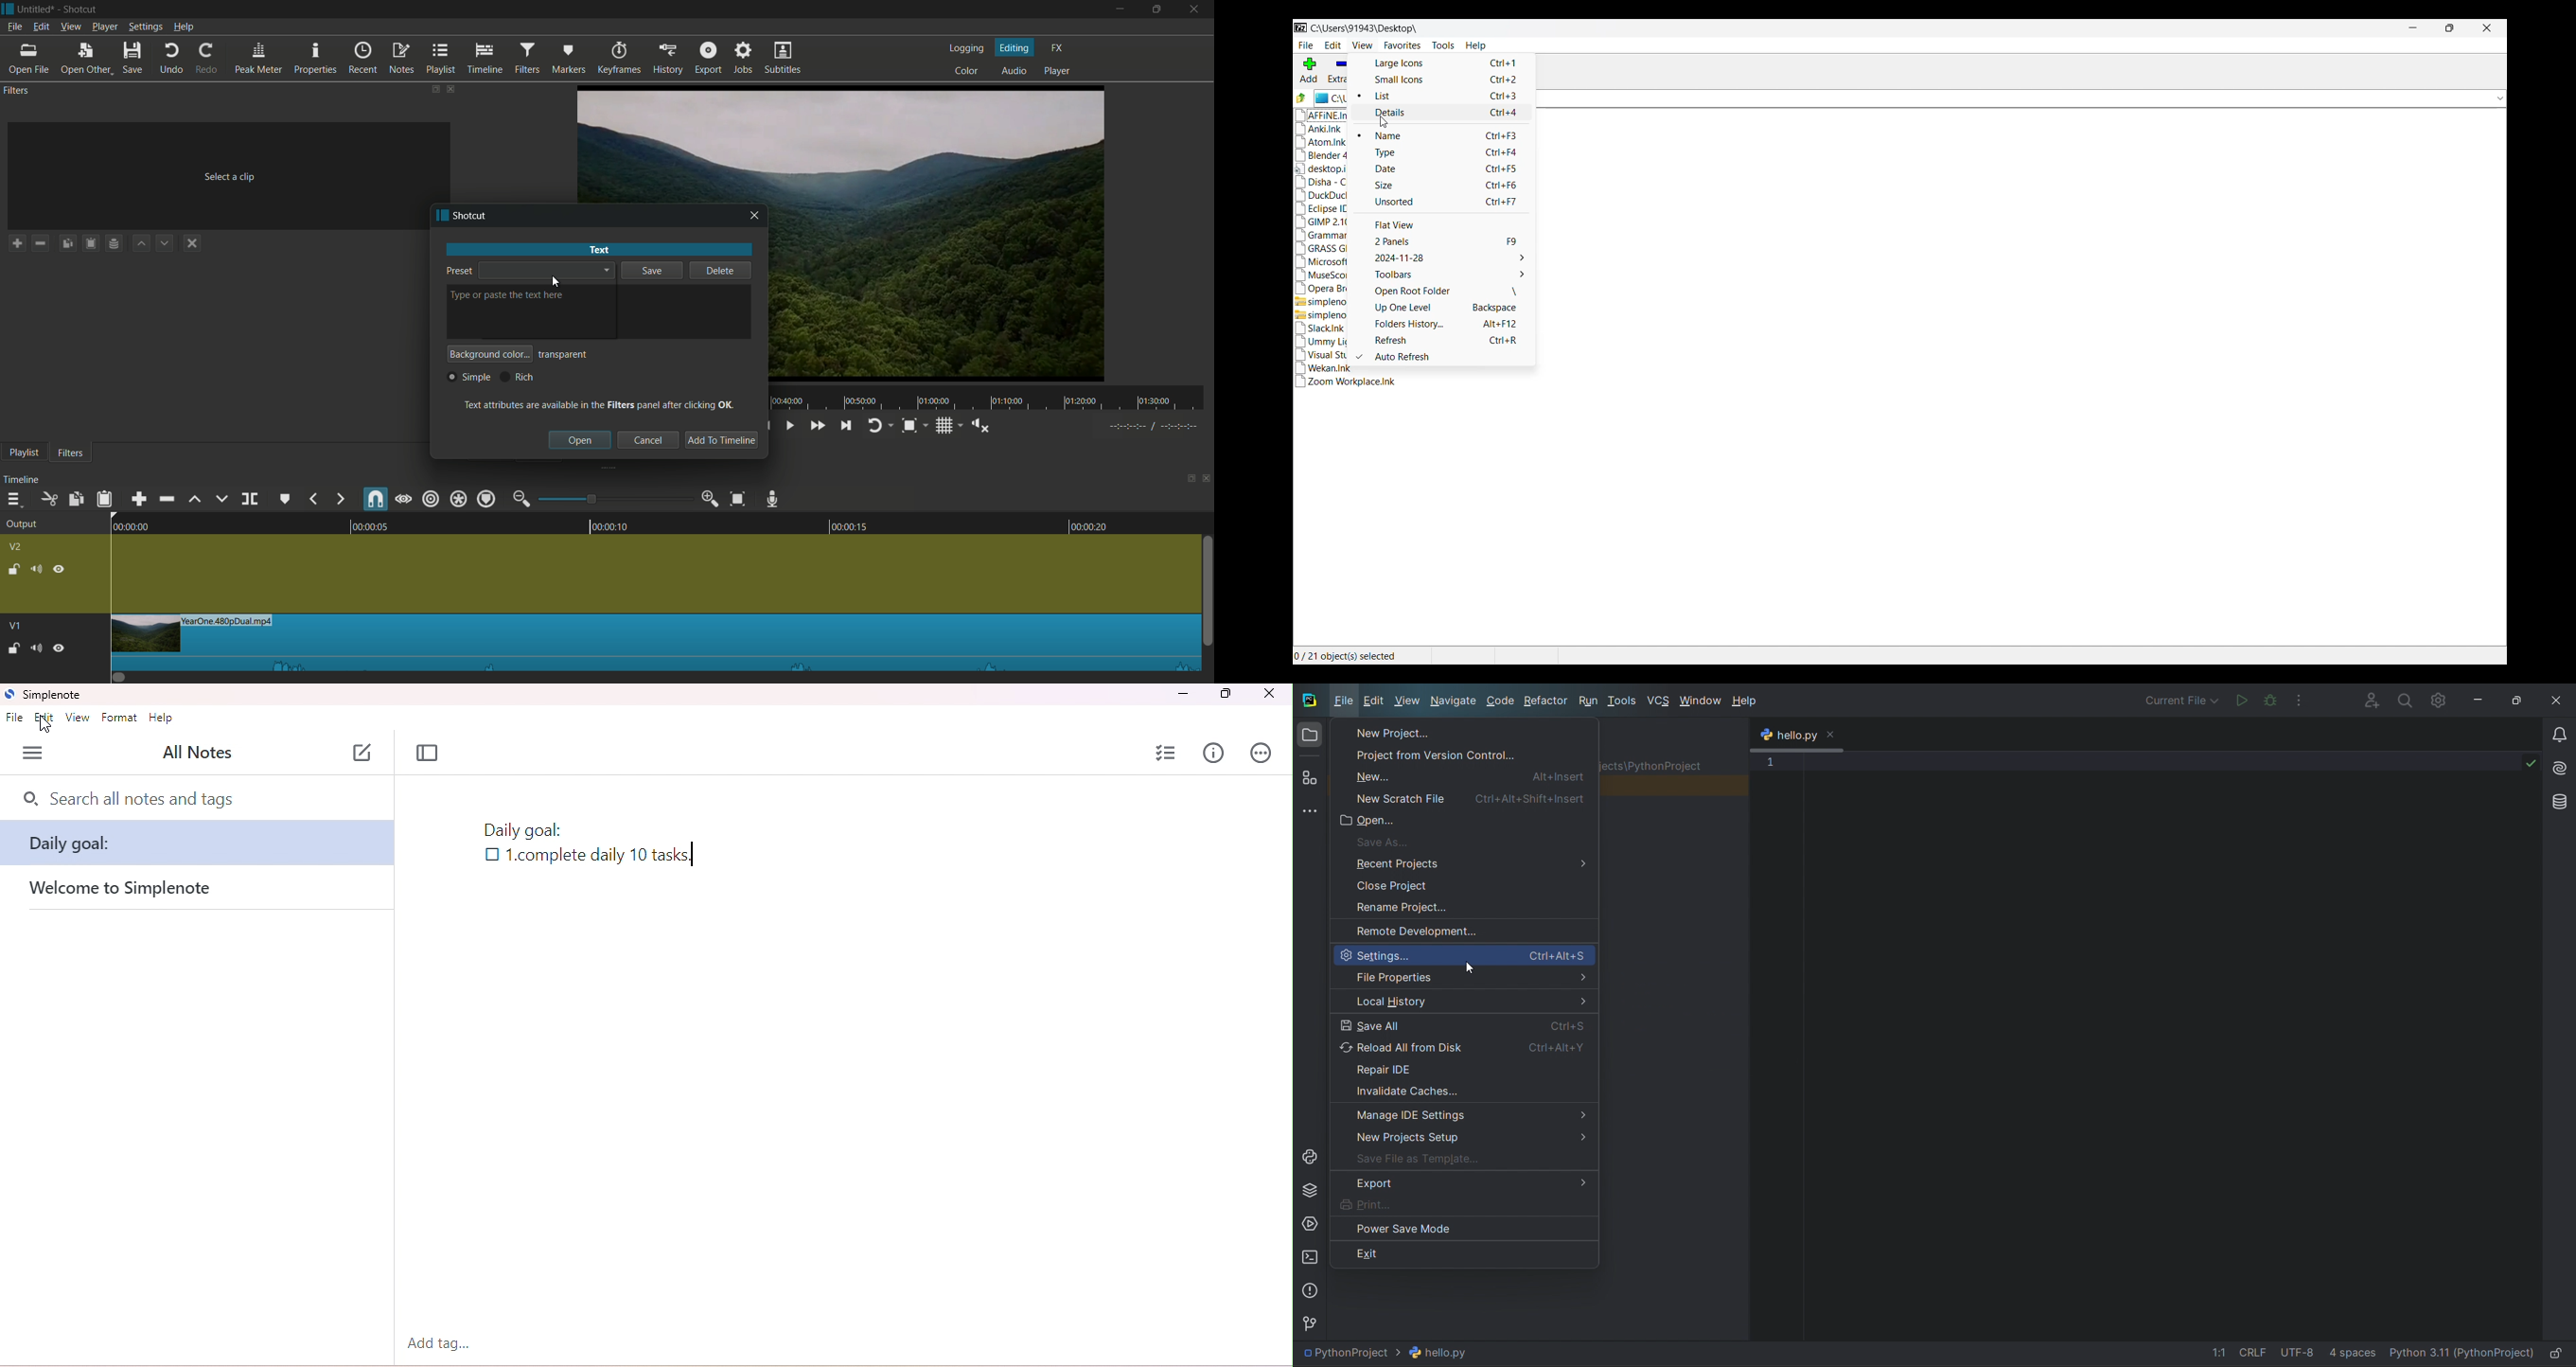  Describe the element at coordinates (457, 270) in the screenshot. I see `preset` at that location.